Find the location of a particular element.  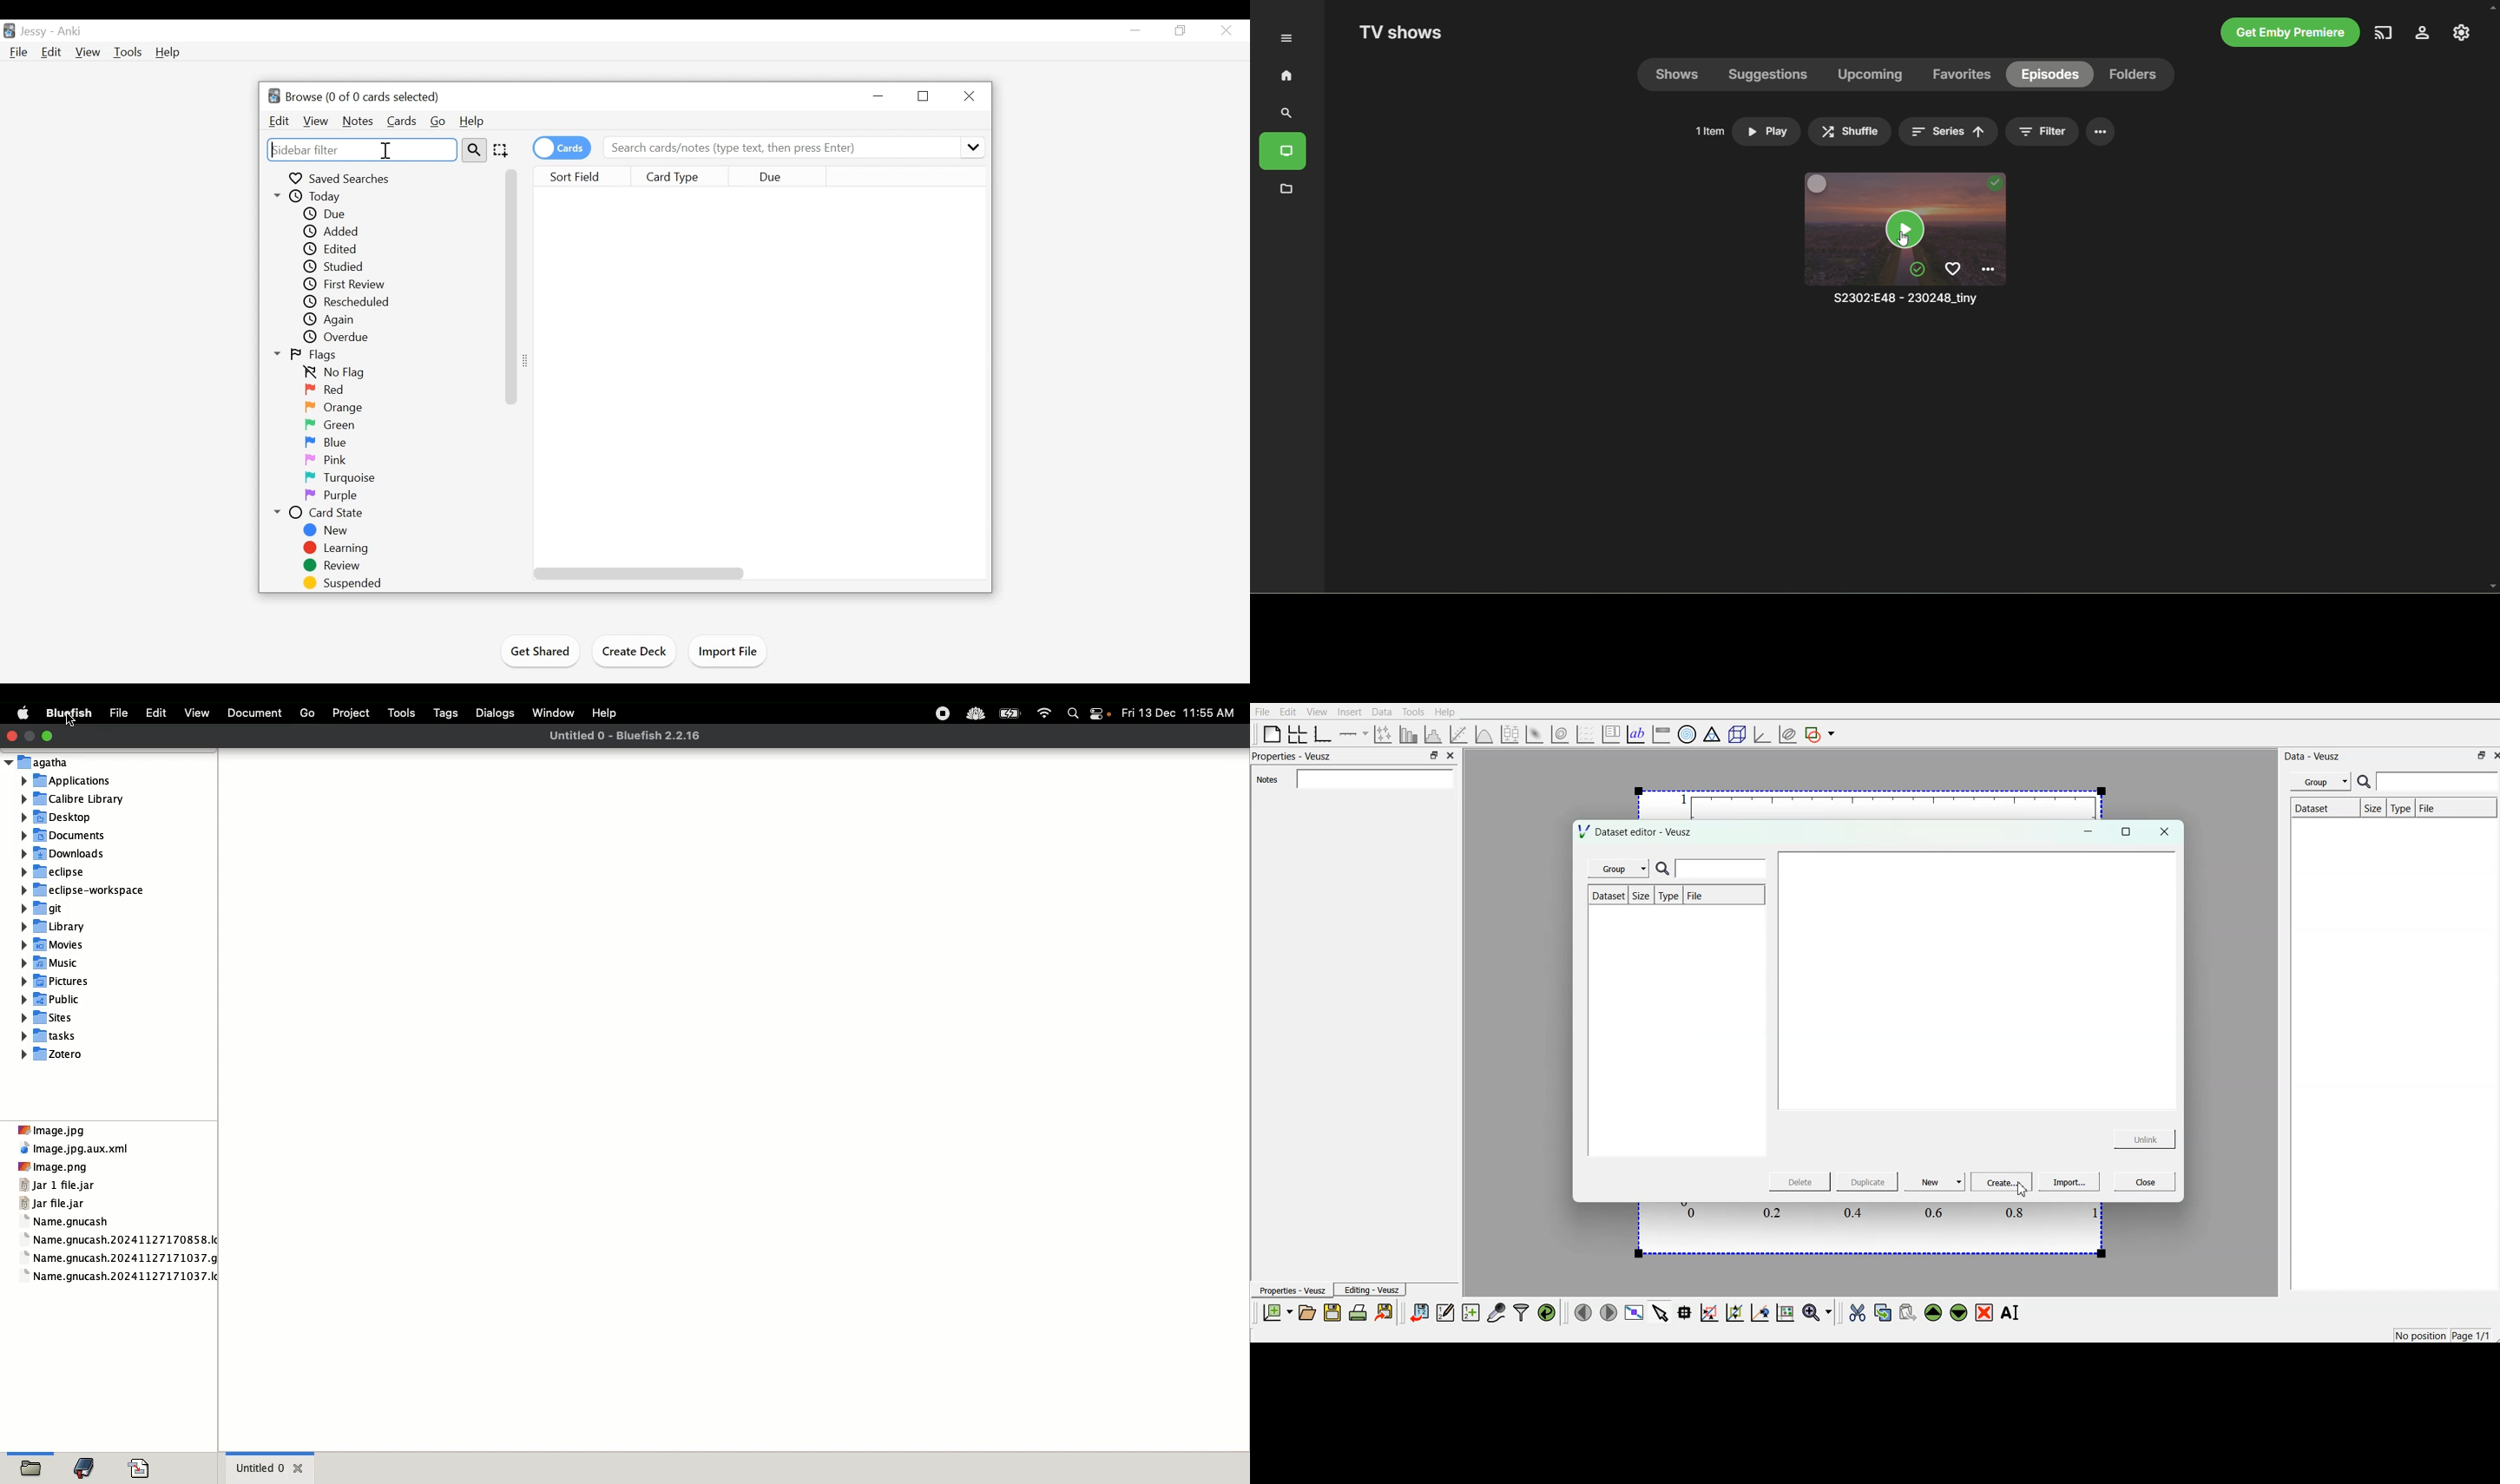

New is located at coordinates (327, 530).